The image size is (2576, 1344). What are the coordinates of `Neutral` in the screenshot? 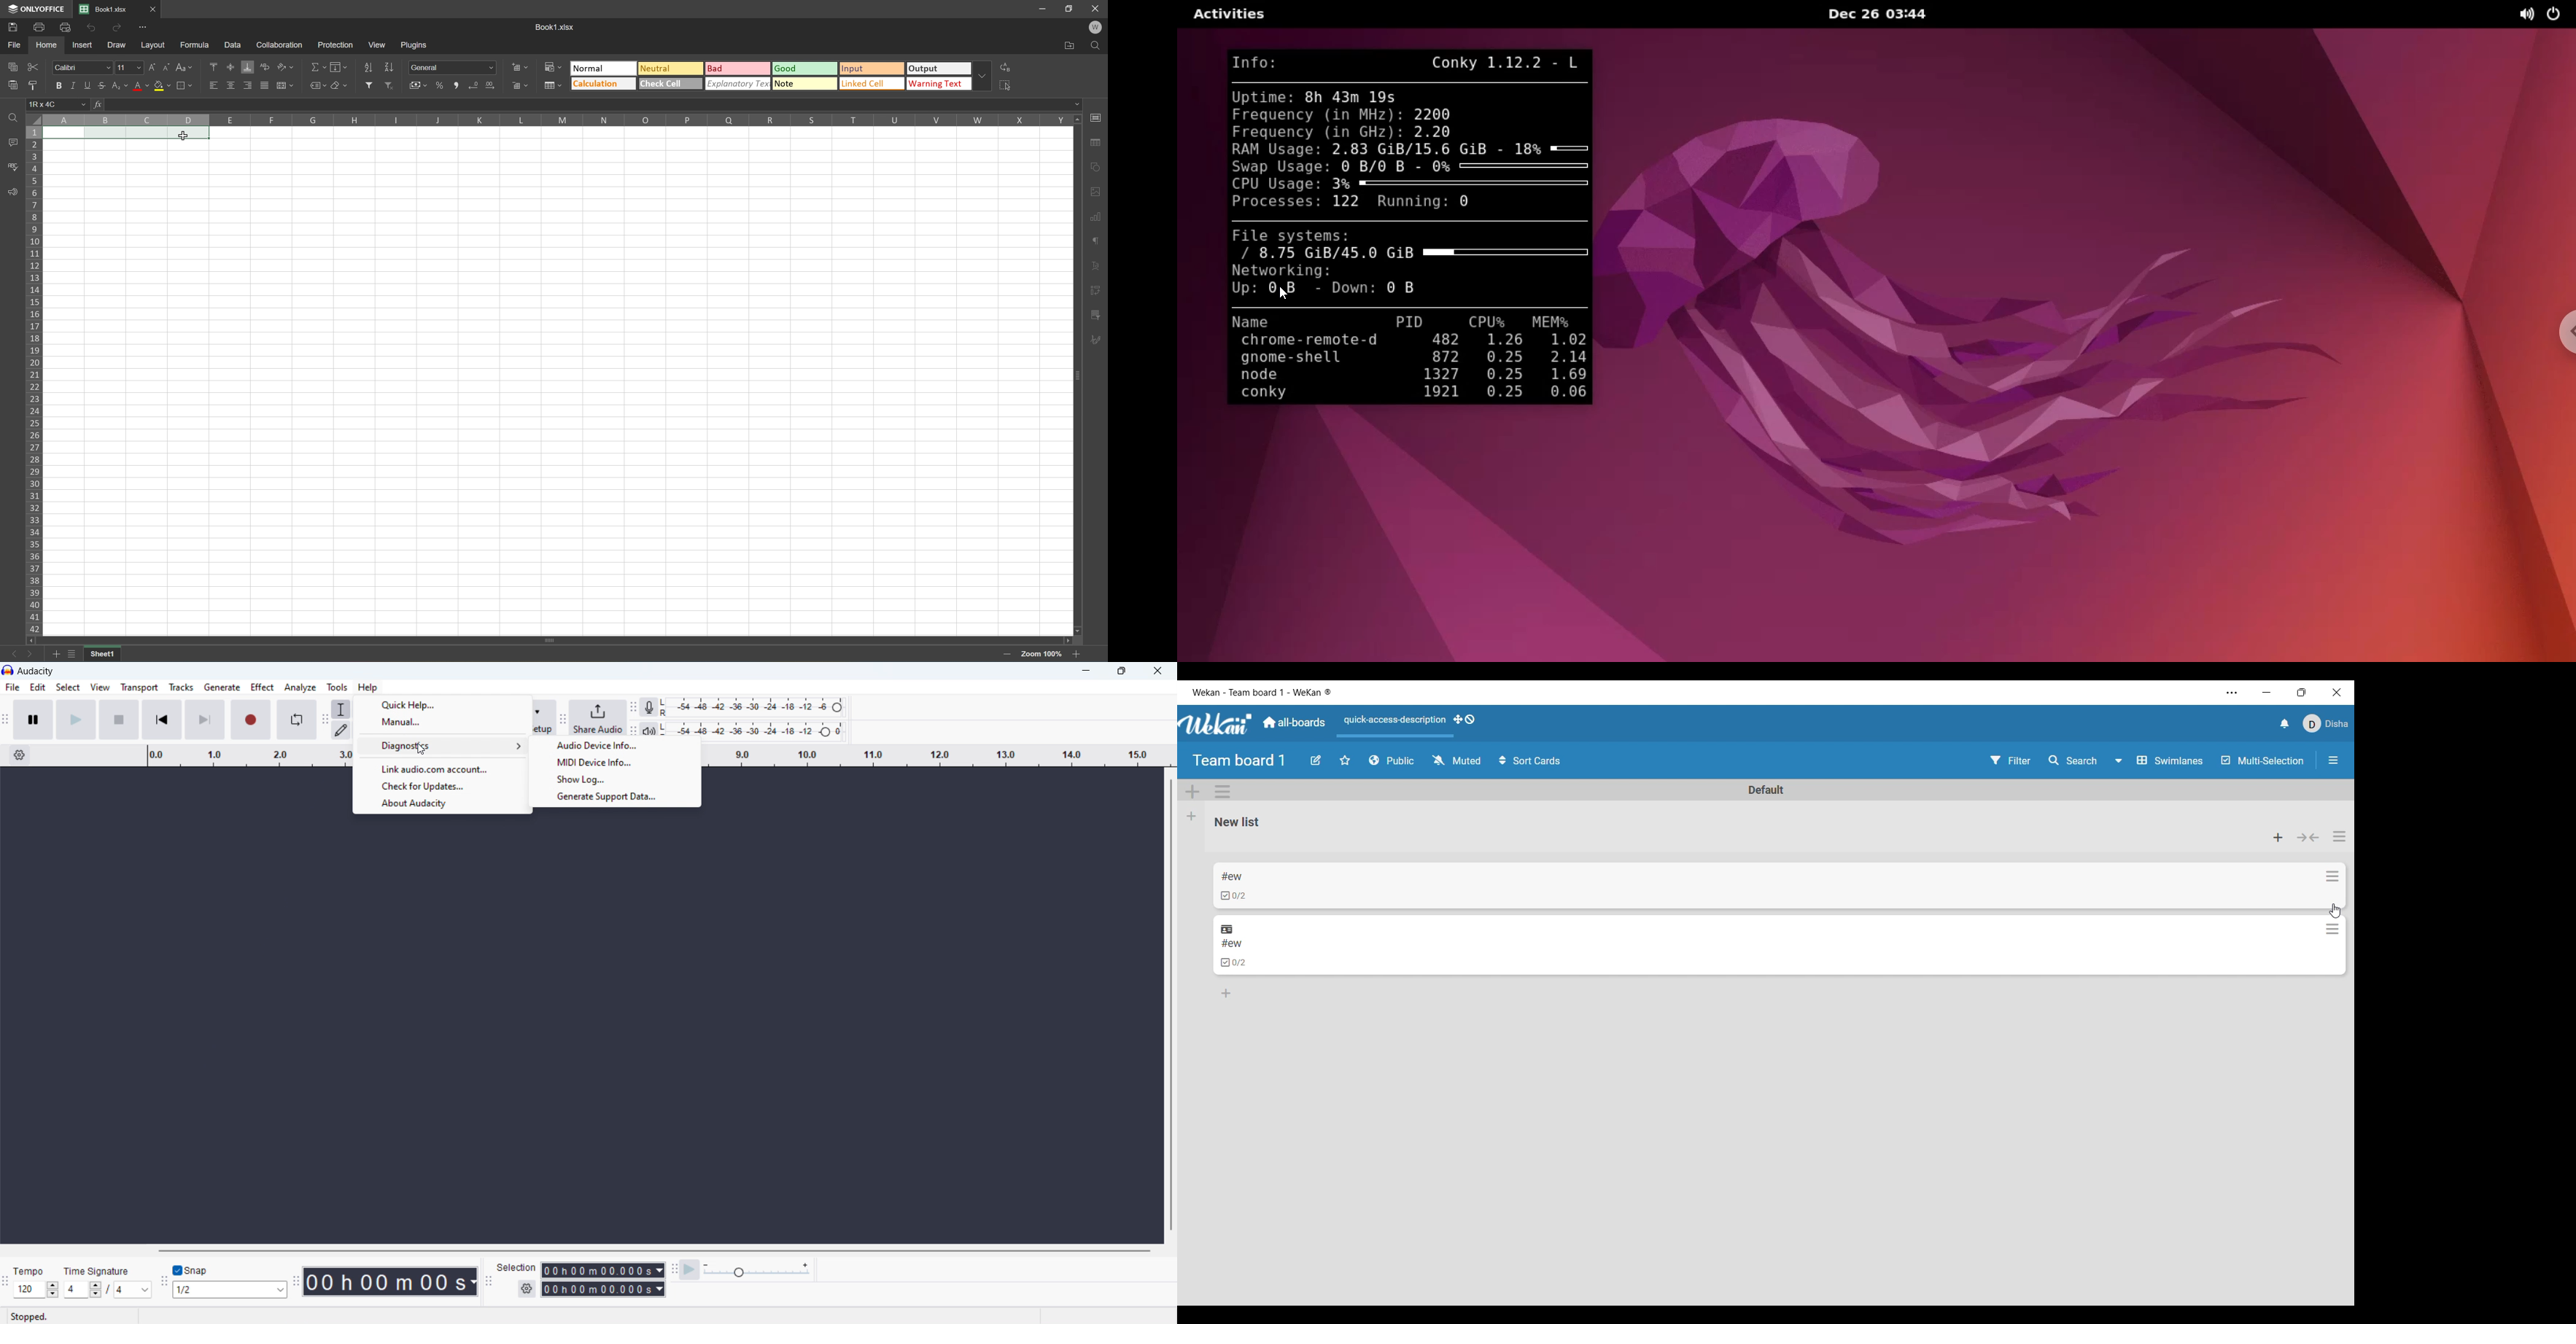 It's located at (669, 67).